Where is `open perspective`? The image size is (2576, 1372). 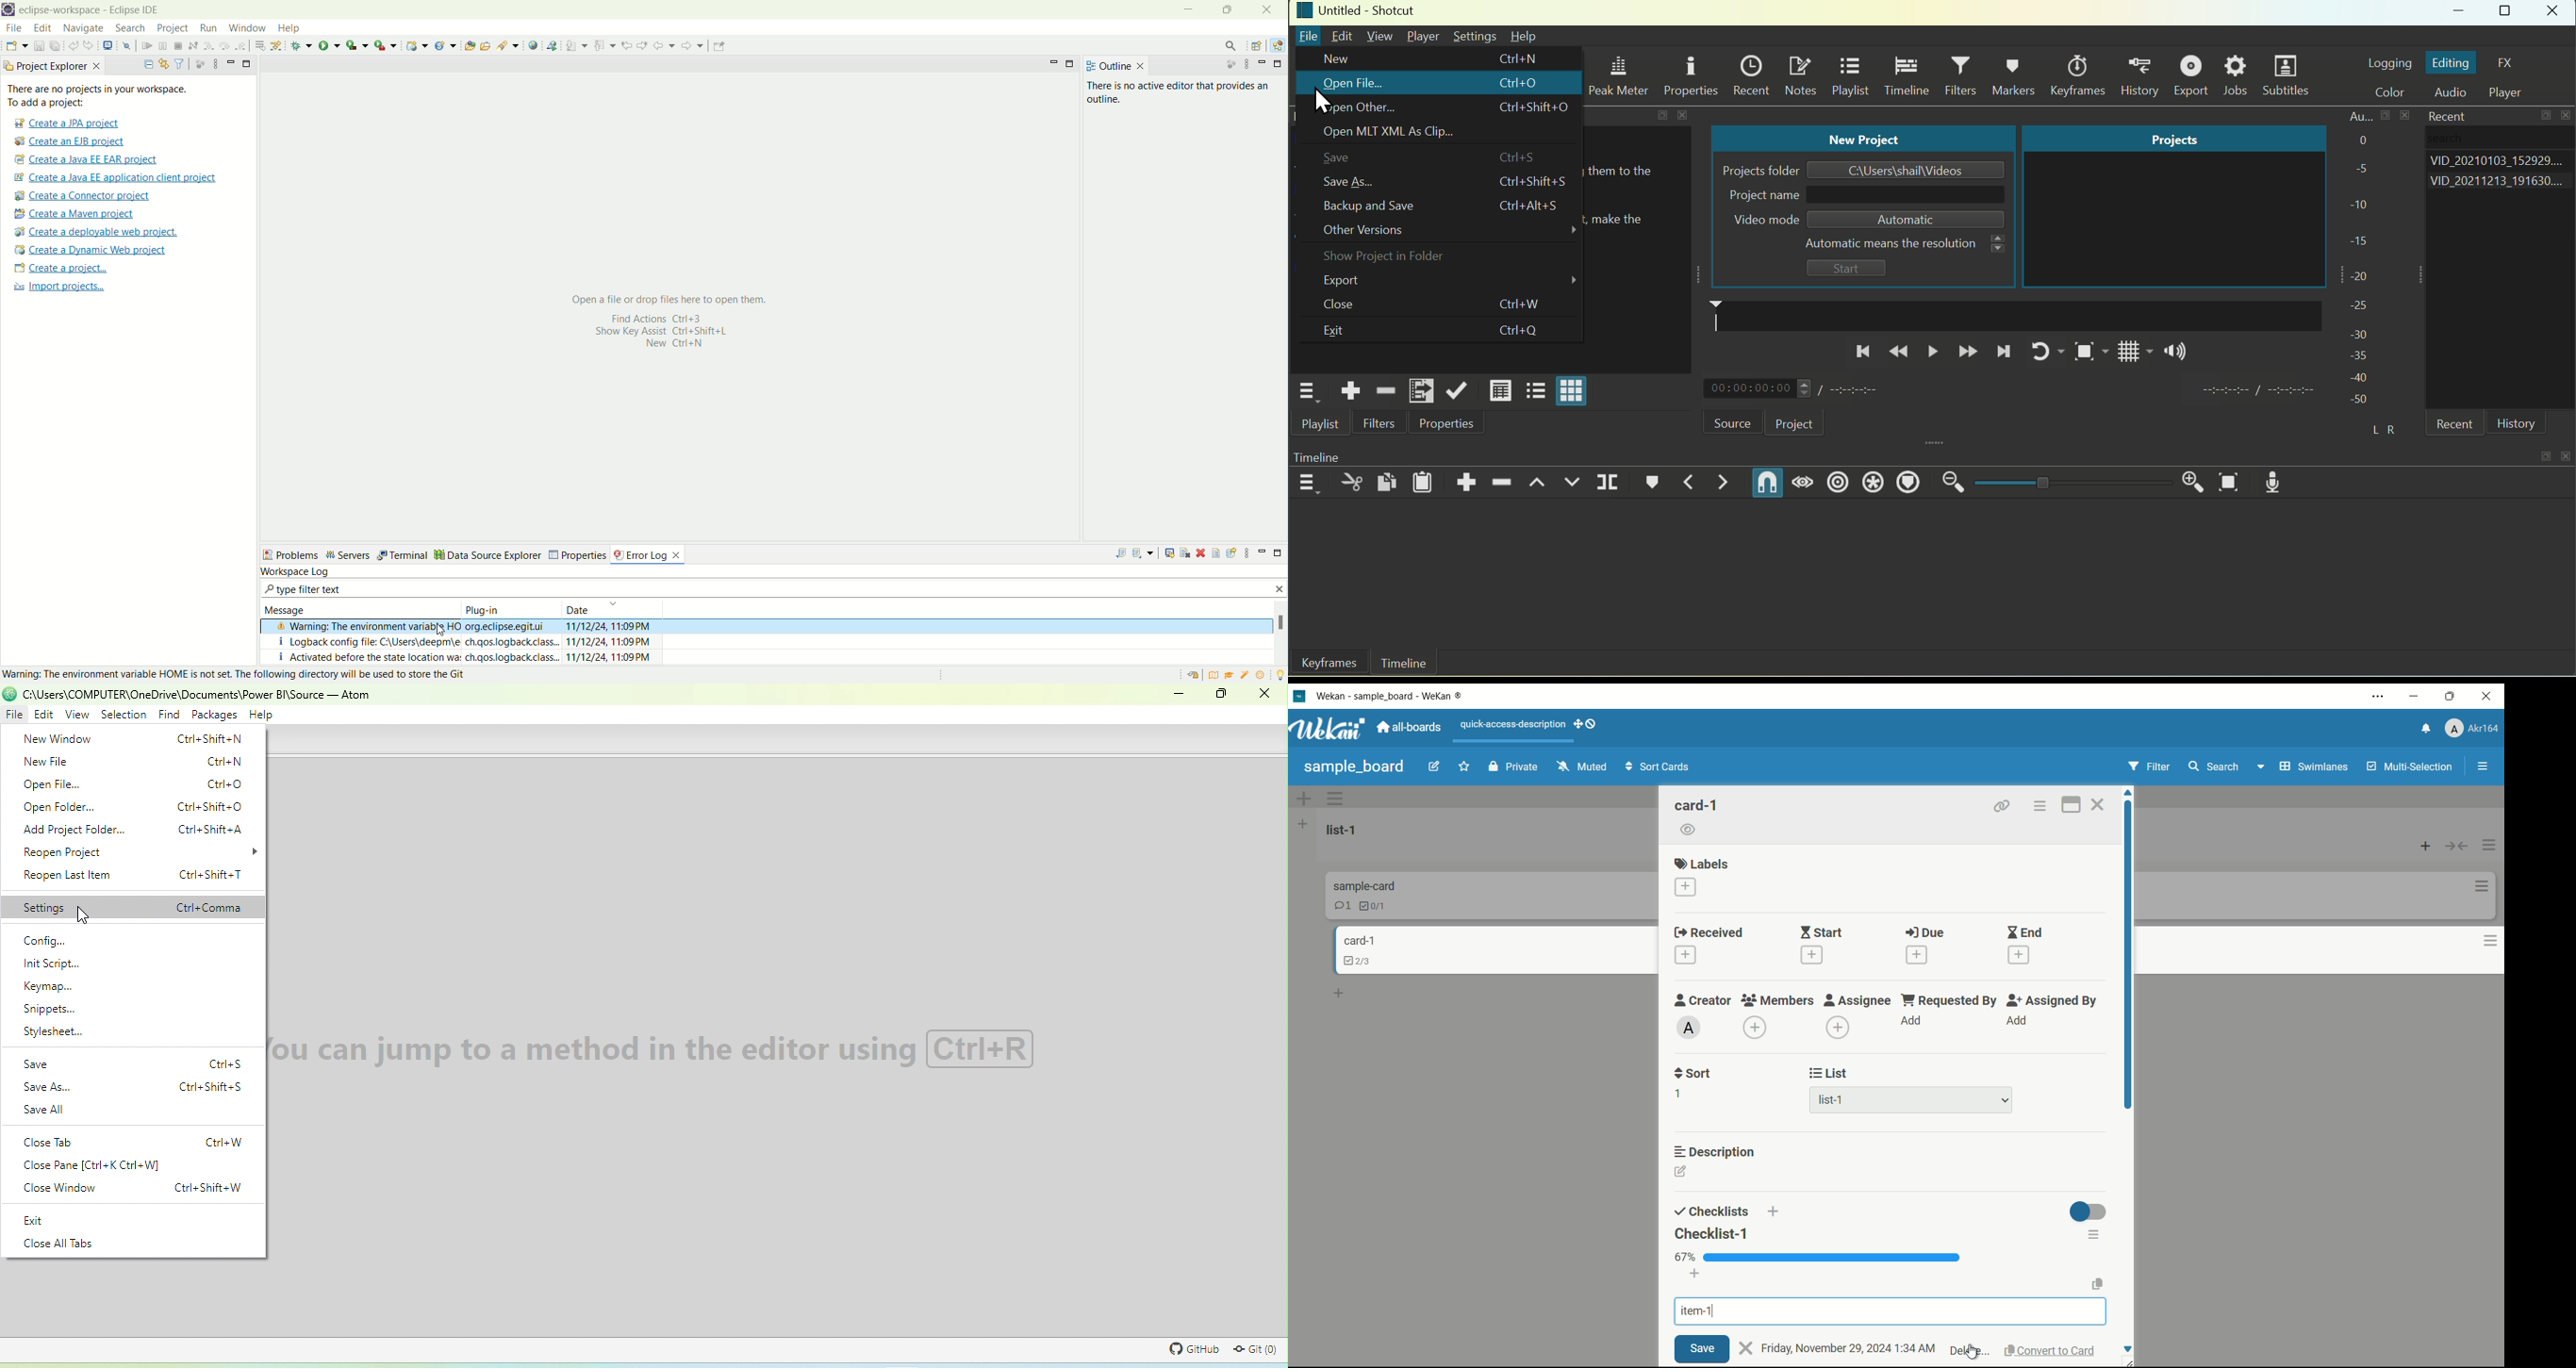 open perspective is located at coordinates (1255, 44).